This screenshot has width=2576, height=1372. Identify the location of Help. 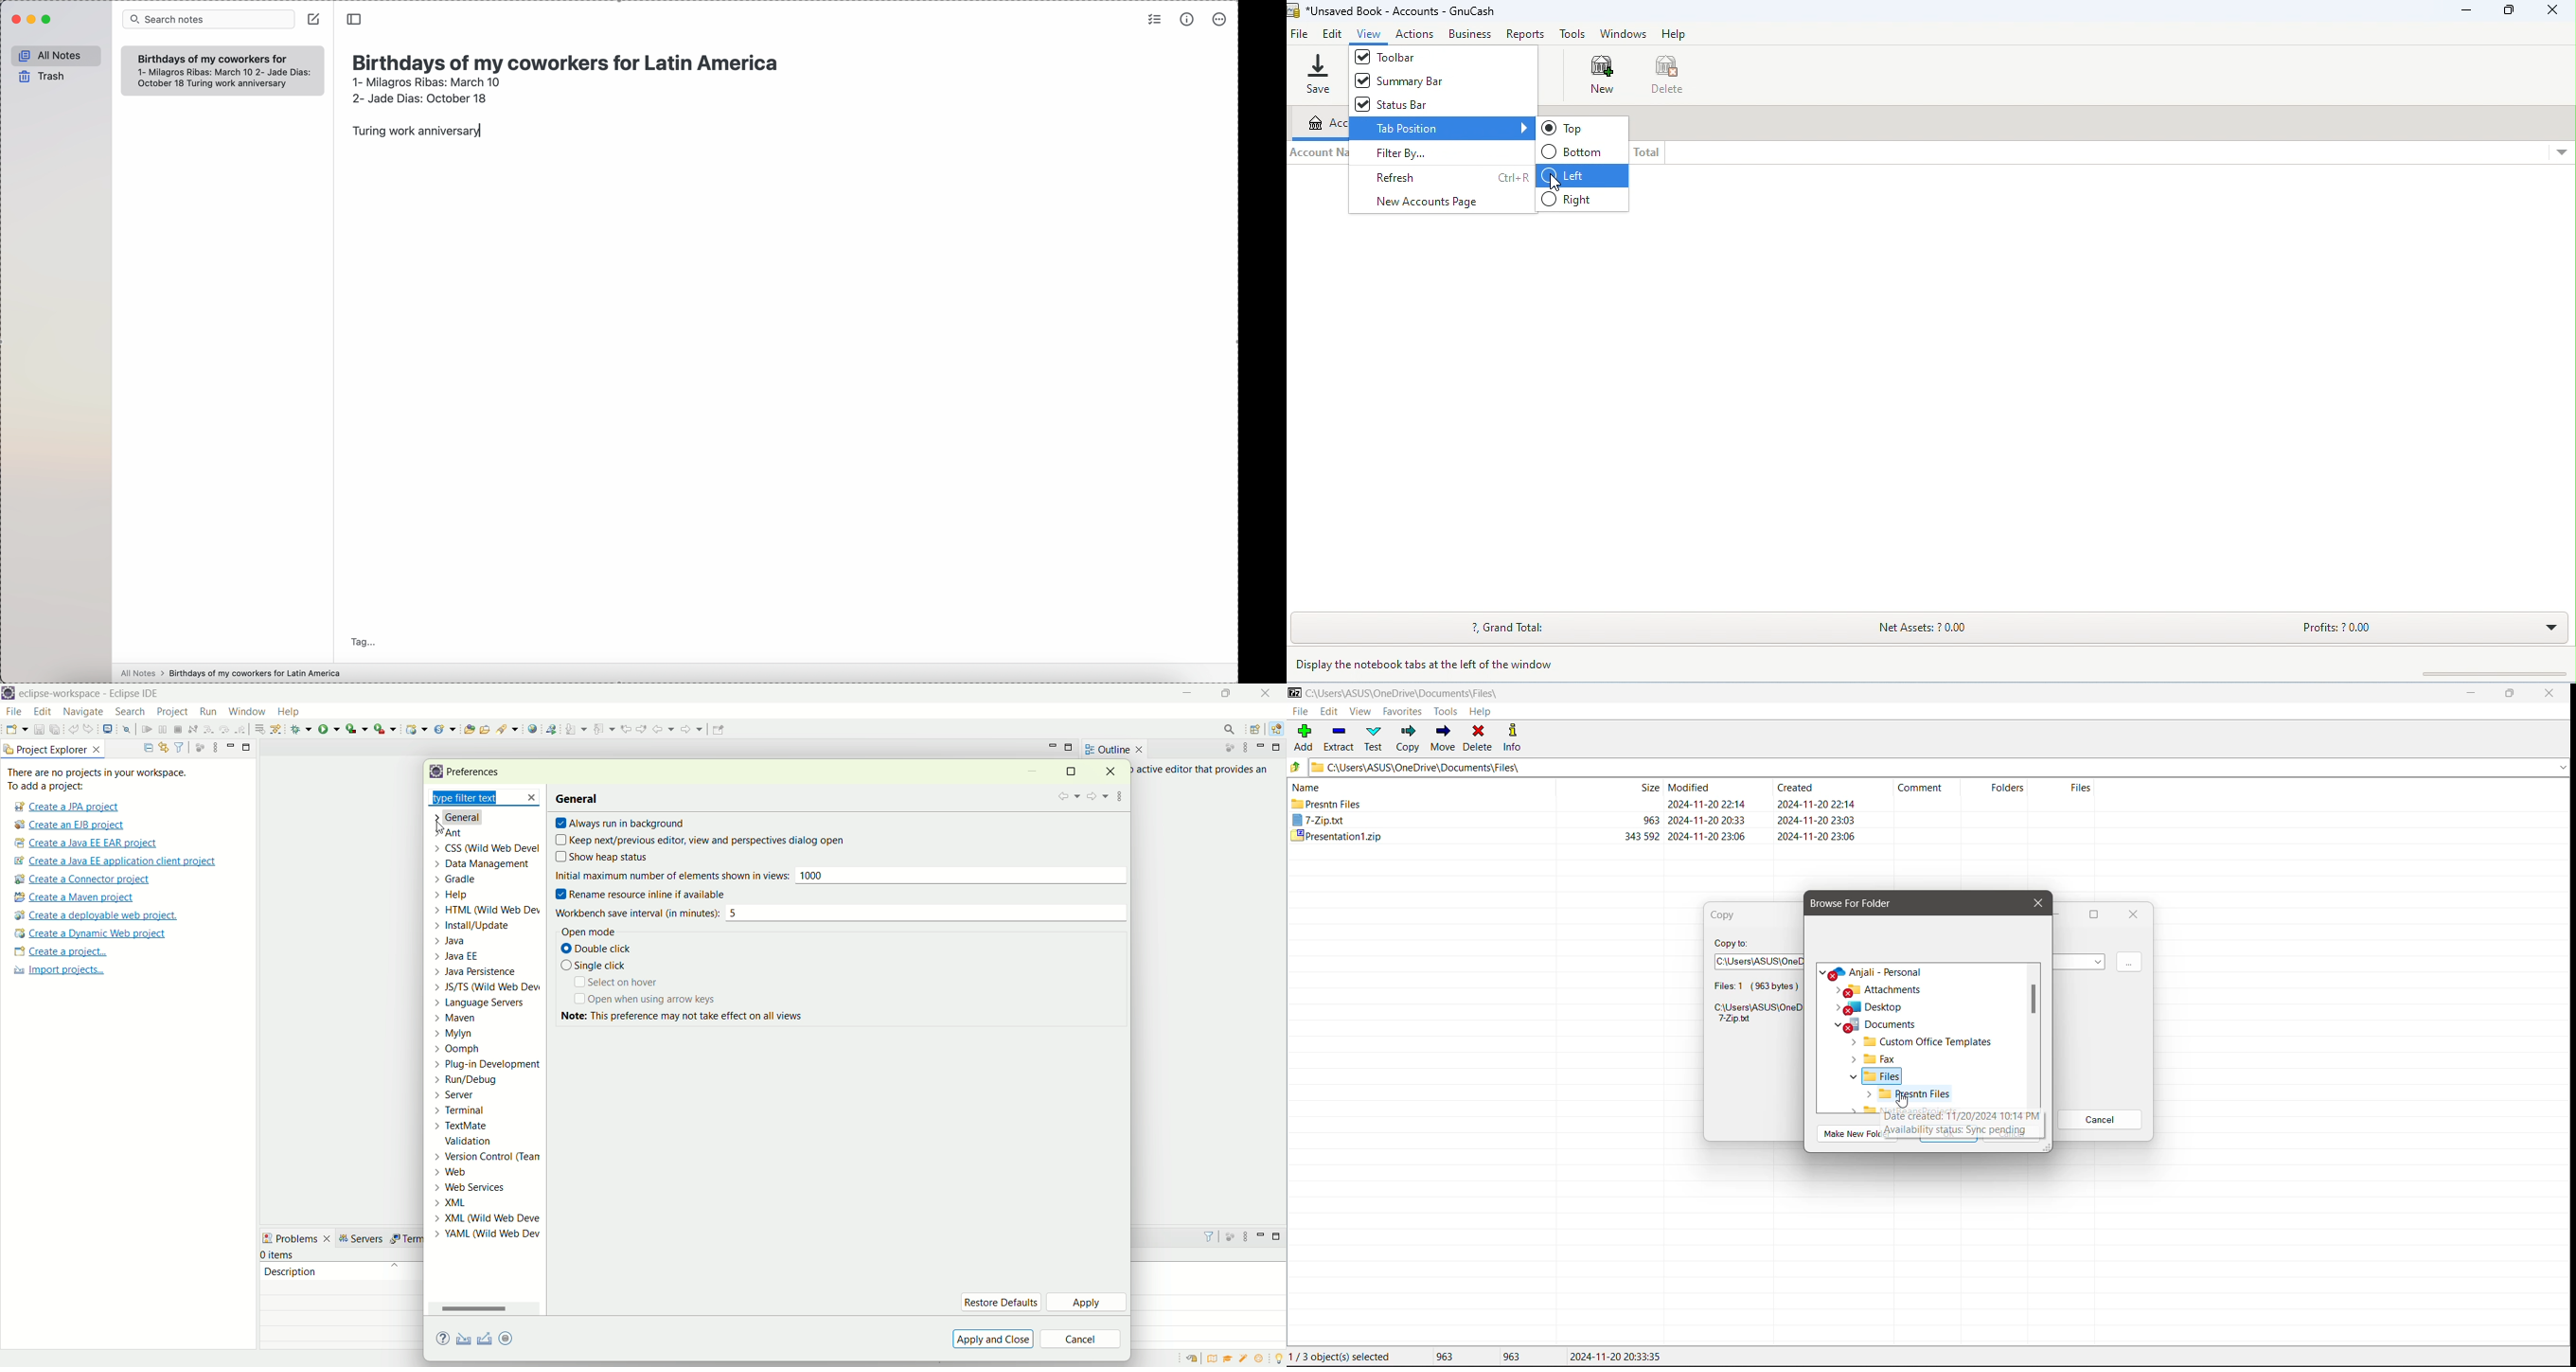
(1481, 712).